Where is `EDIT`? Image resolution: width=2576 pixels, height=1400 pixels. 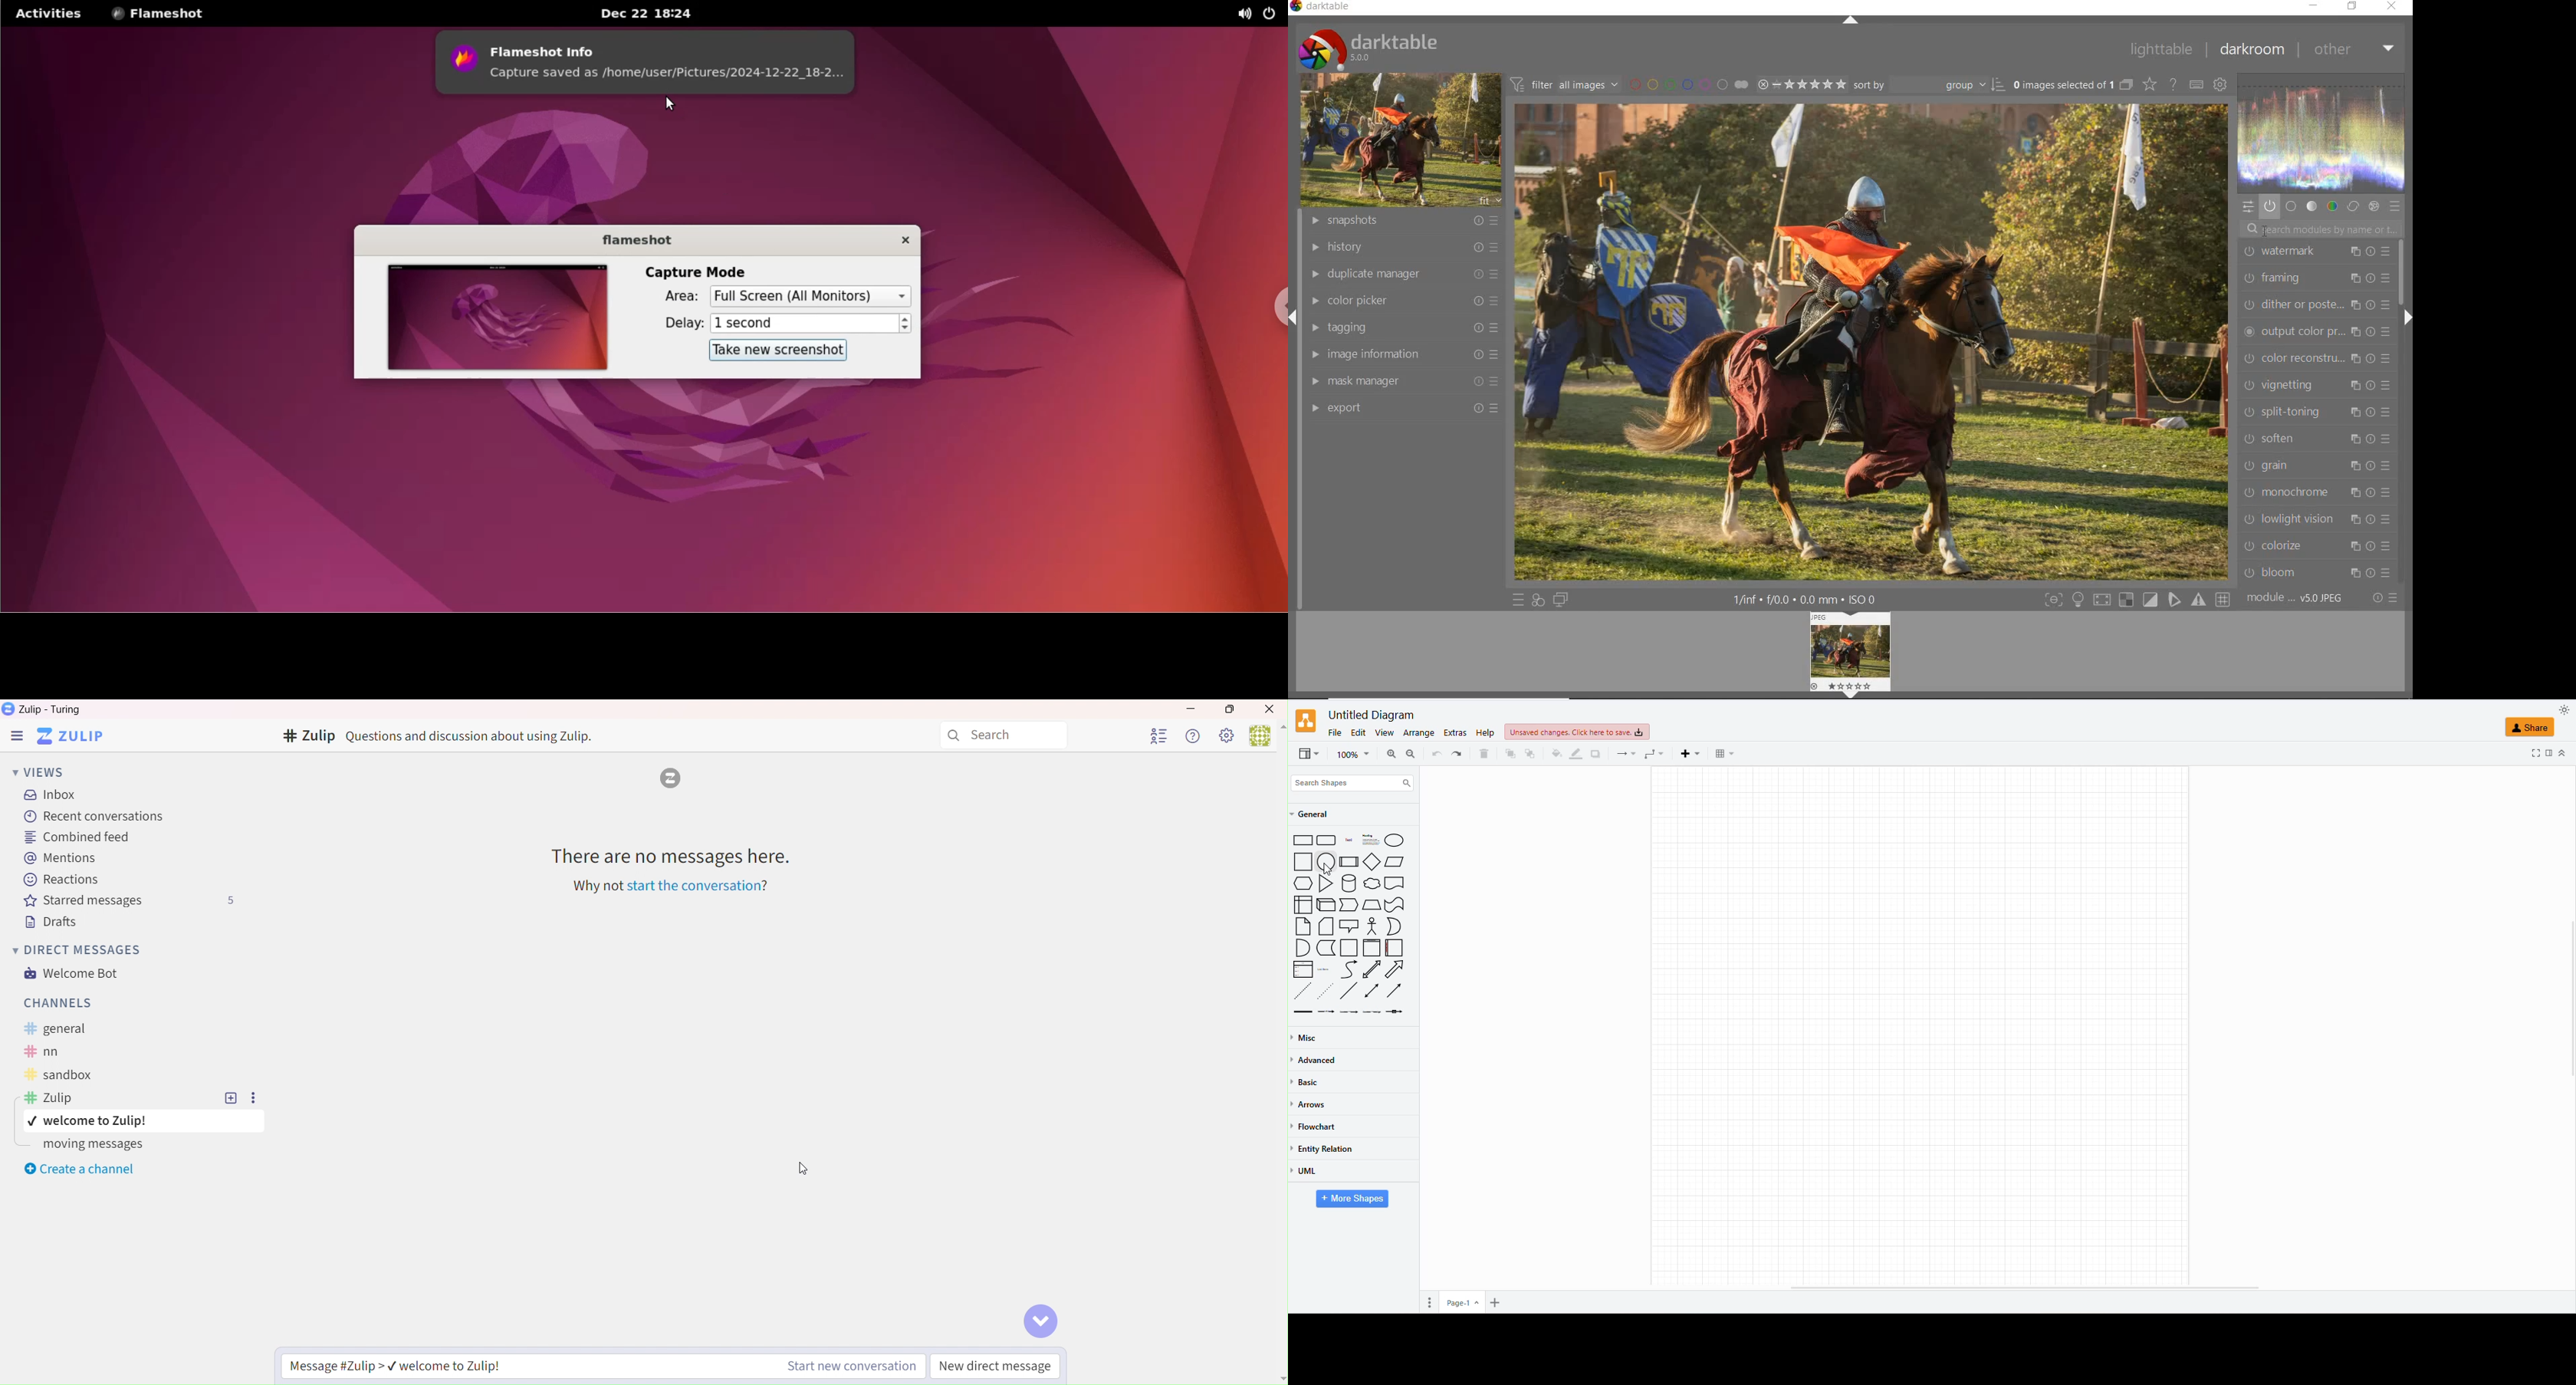 EDIT is located at coordinates (1357, 734).